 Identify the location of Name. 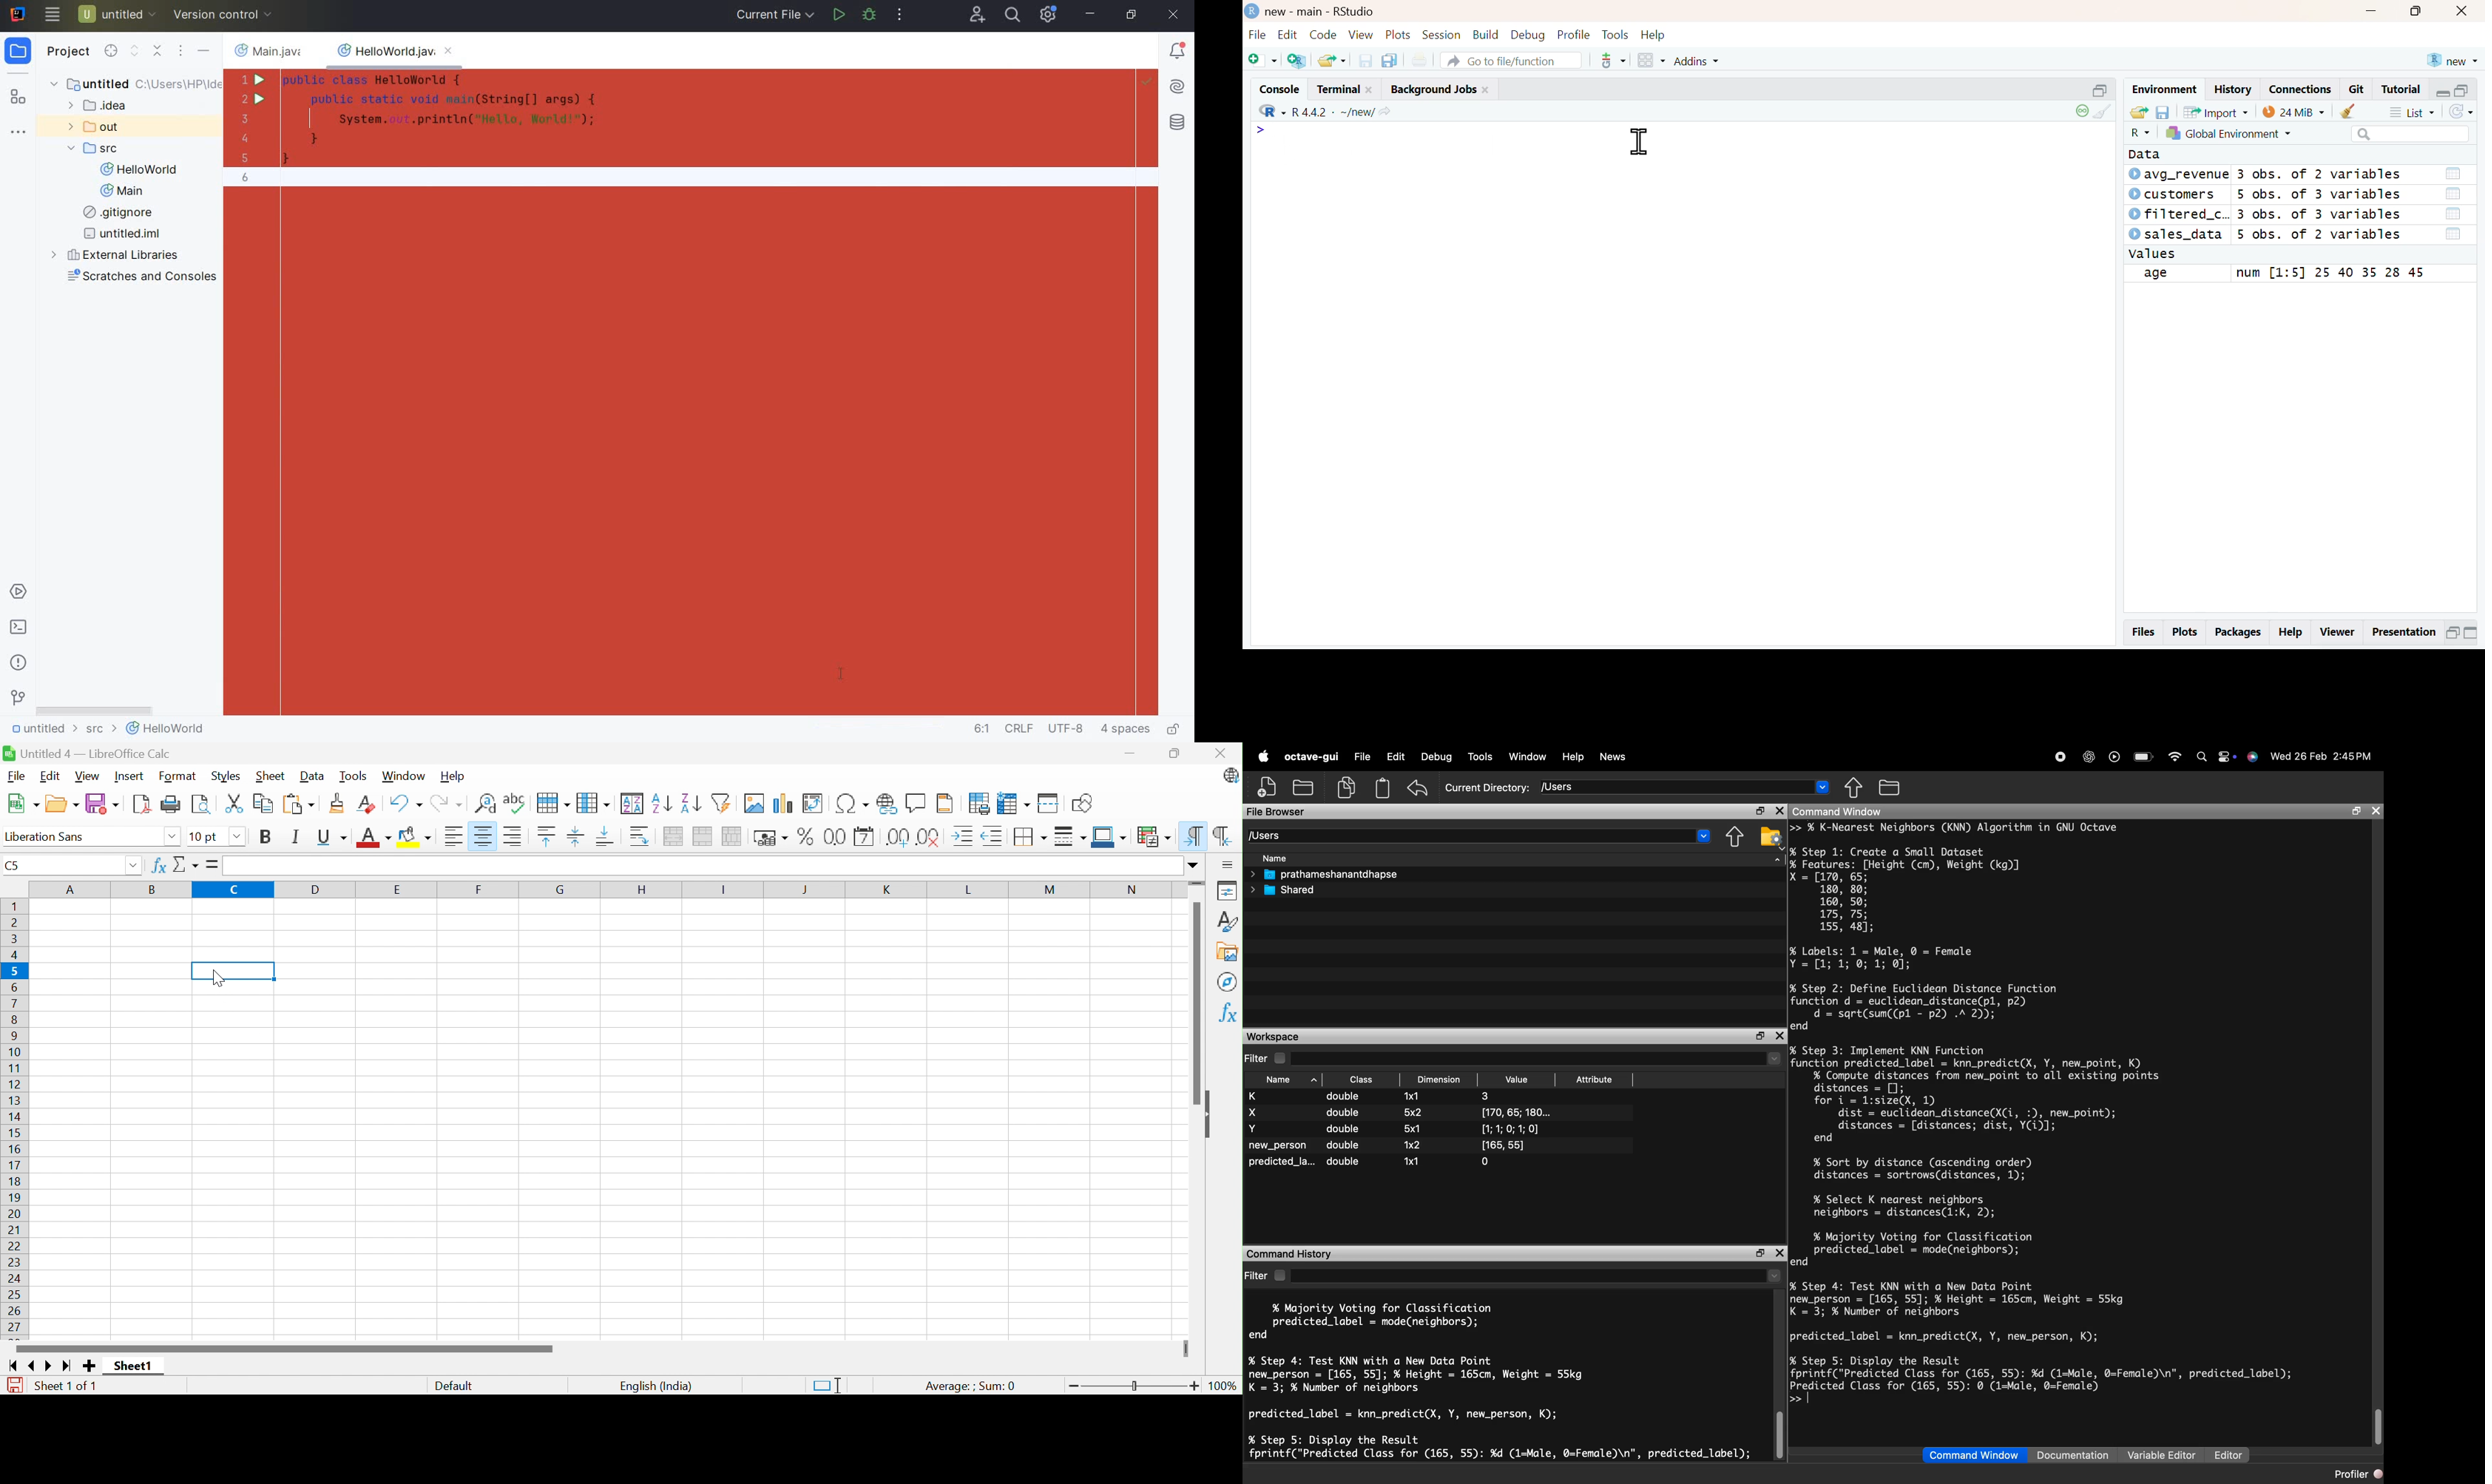
(1282, 858).